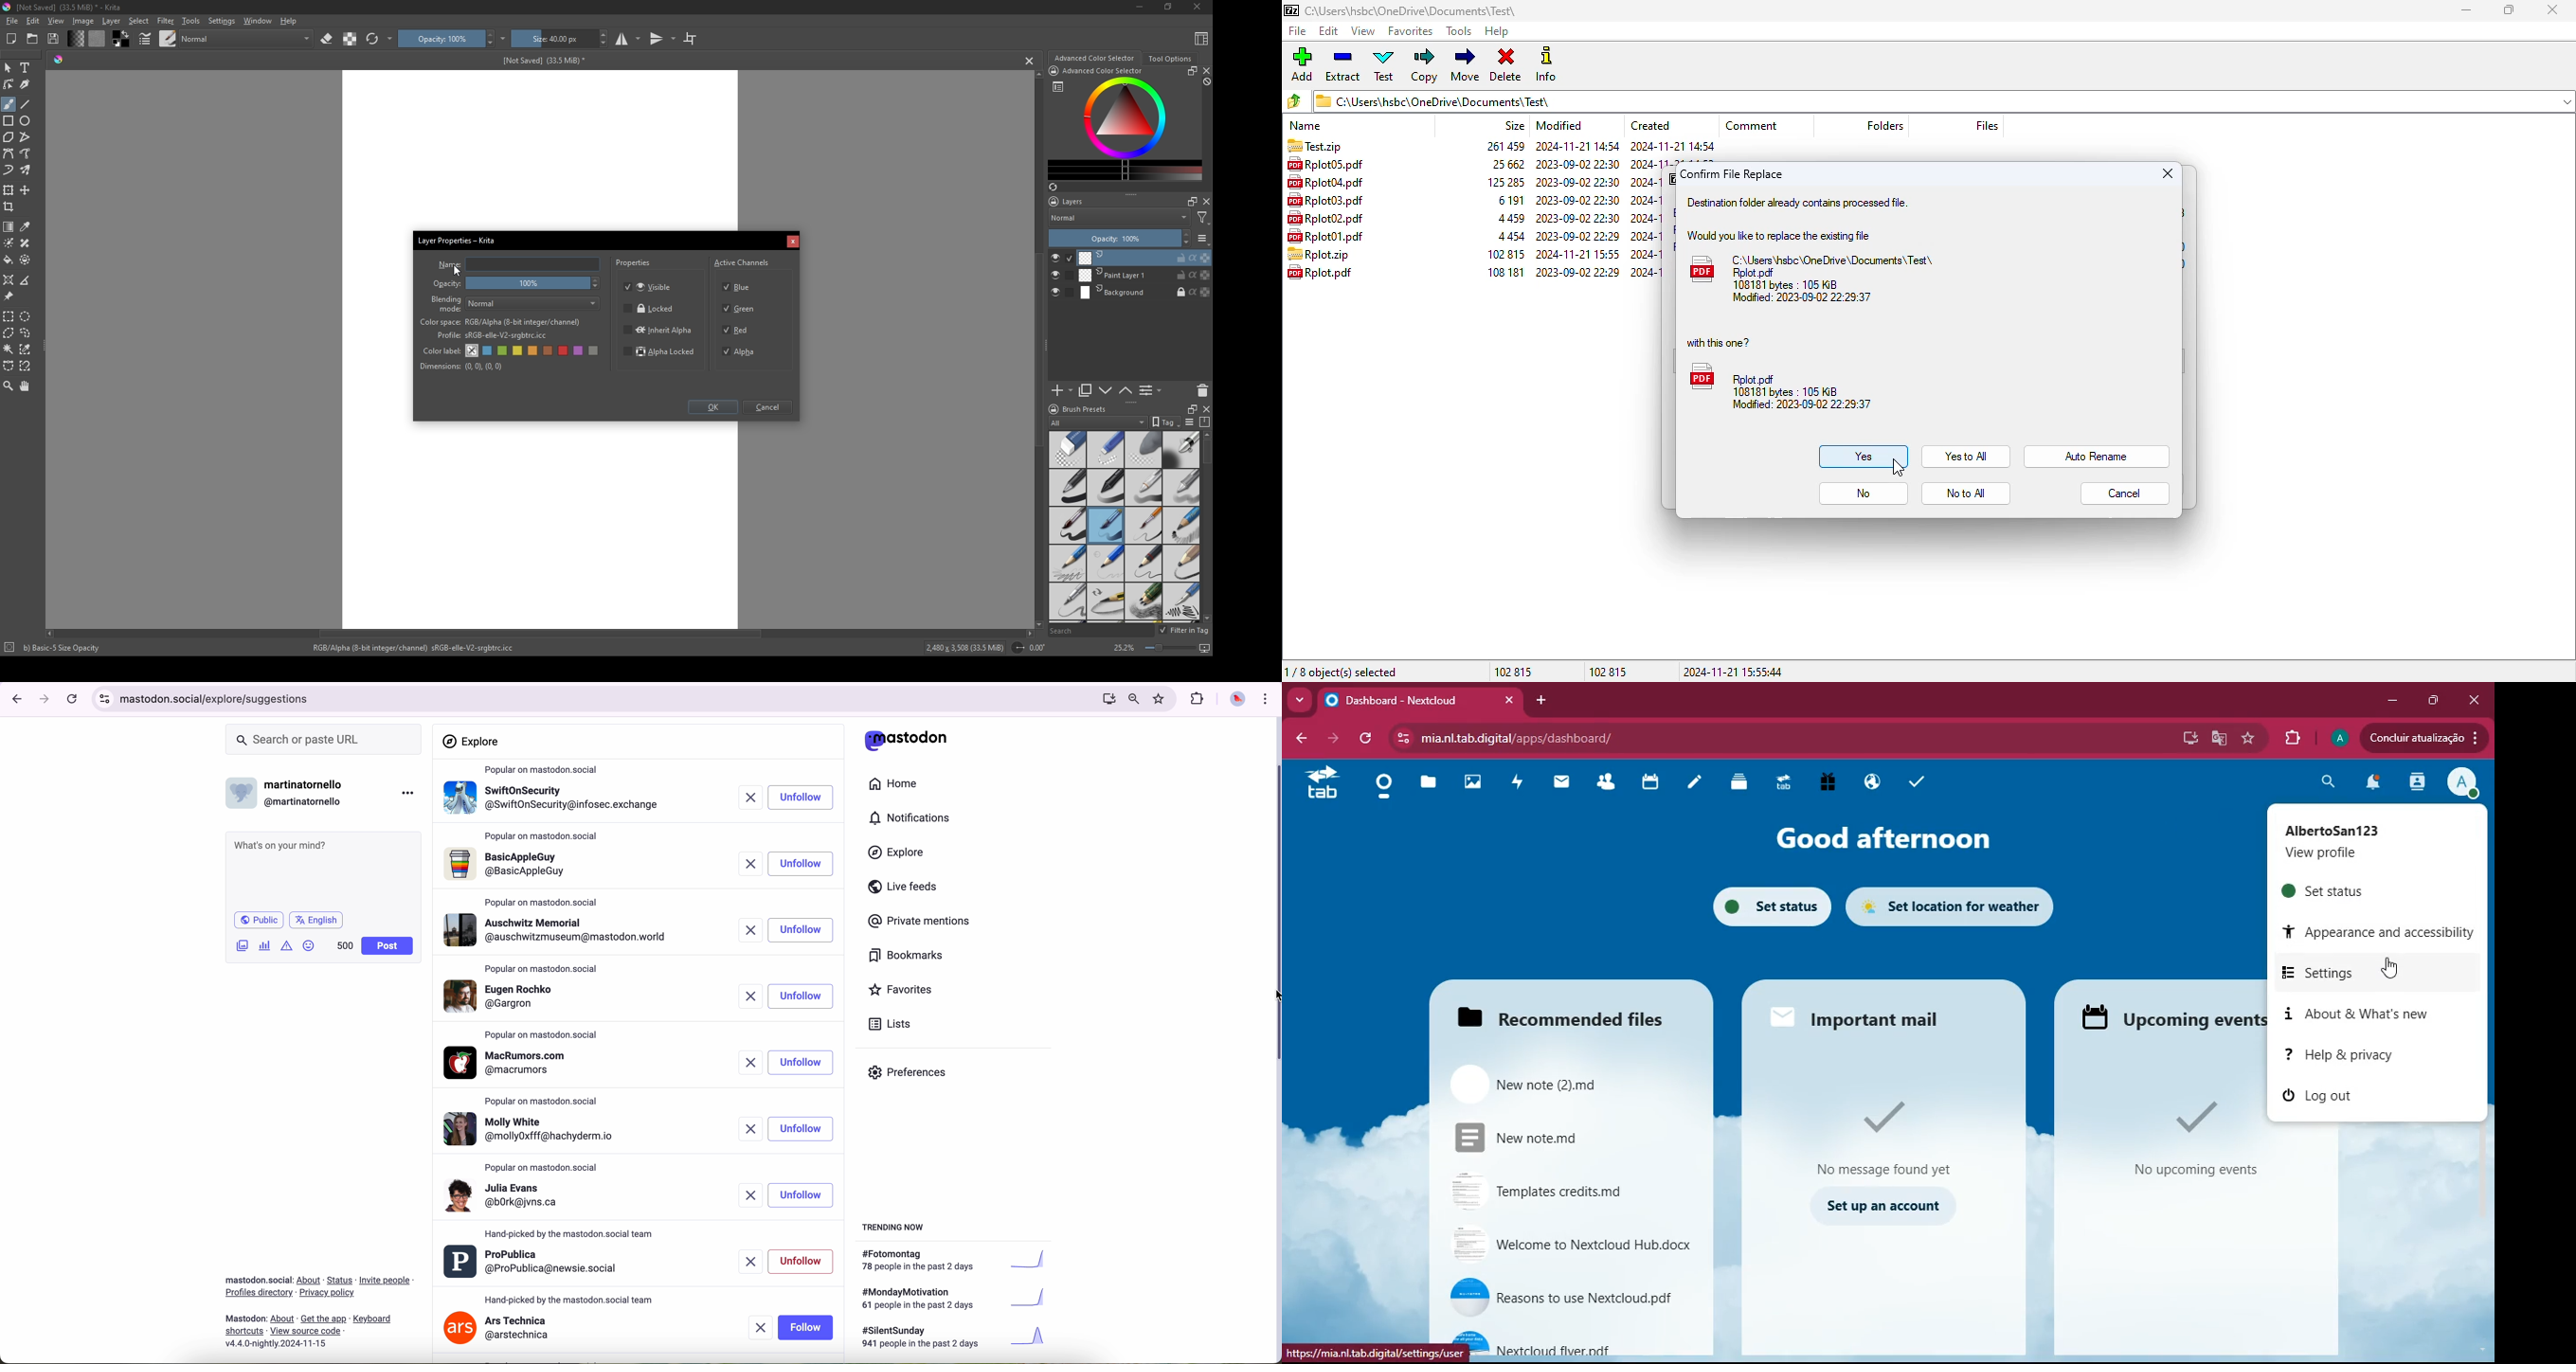 This screenshot has height=1372, width=2576. I want to click on profile, so click(537, 1201).